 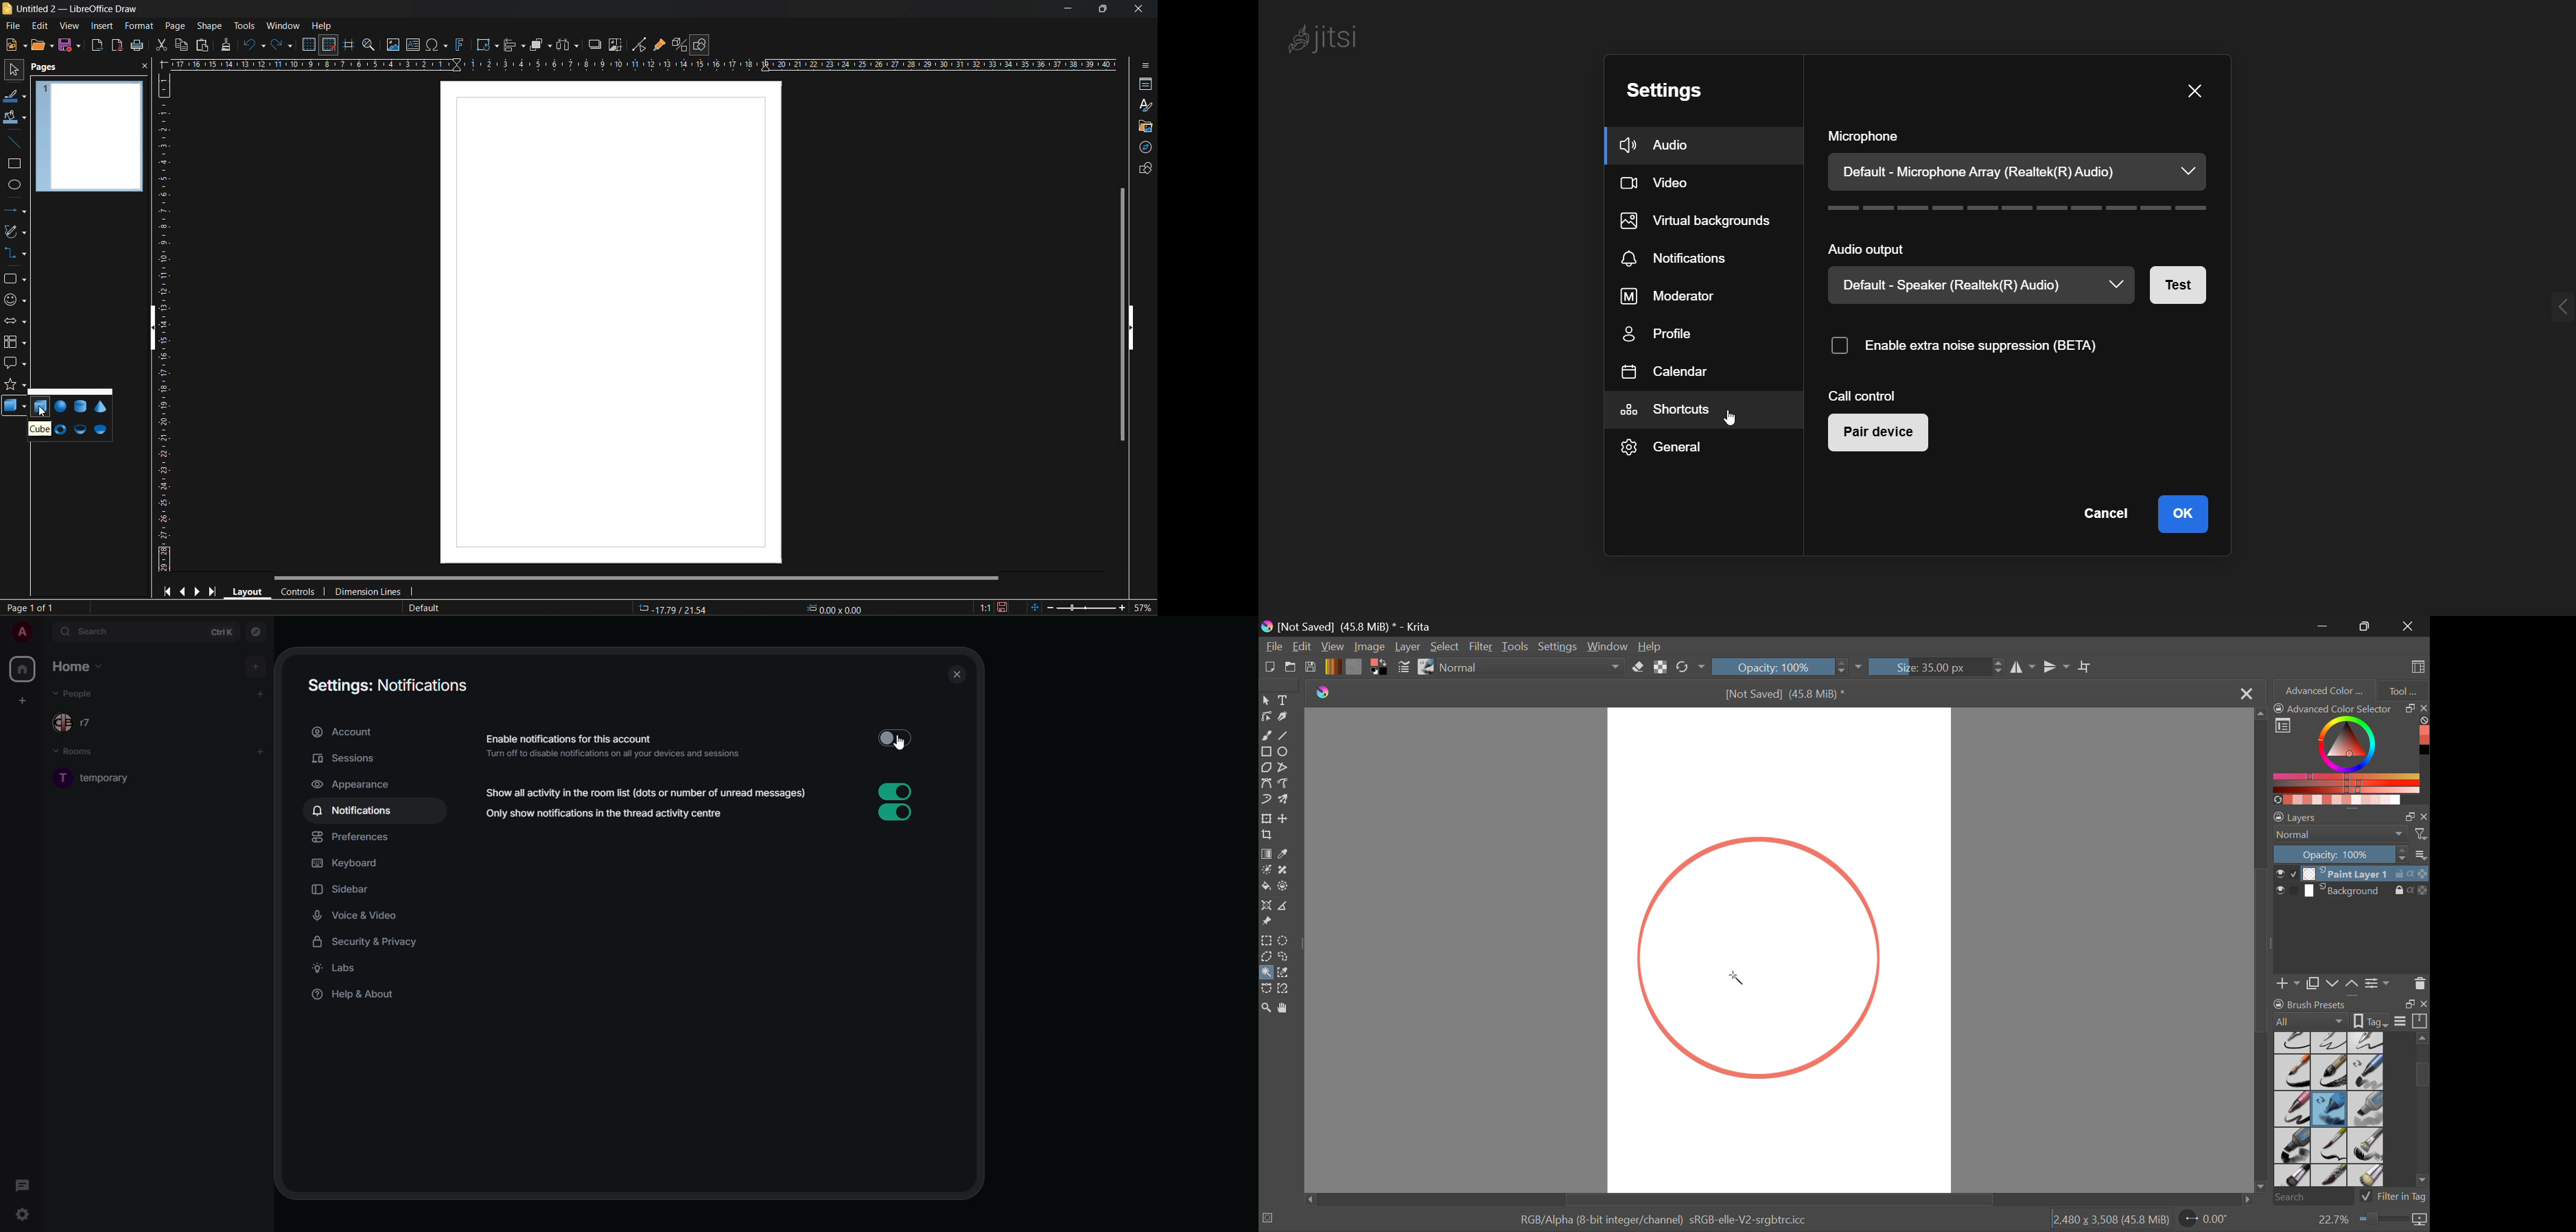 I want to click on Add Layer, so click(x=2288, y=982).